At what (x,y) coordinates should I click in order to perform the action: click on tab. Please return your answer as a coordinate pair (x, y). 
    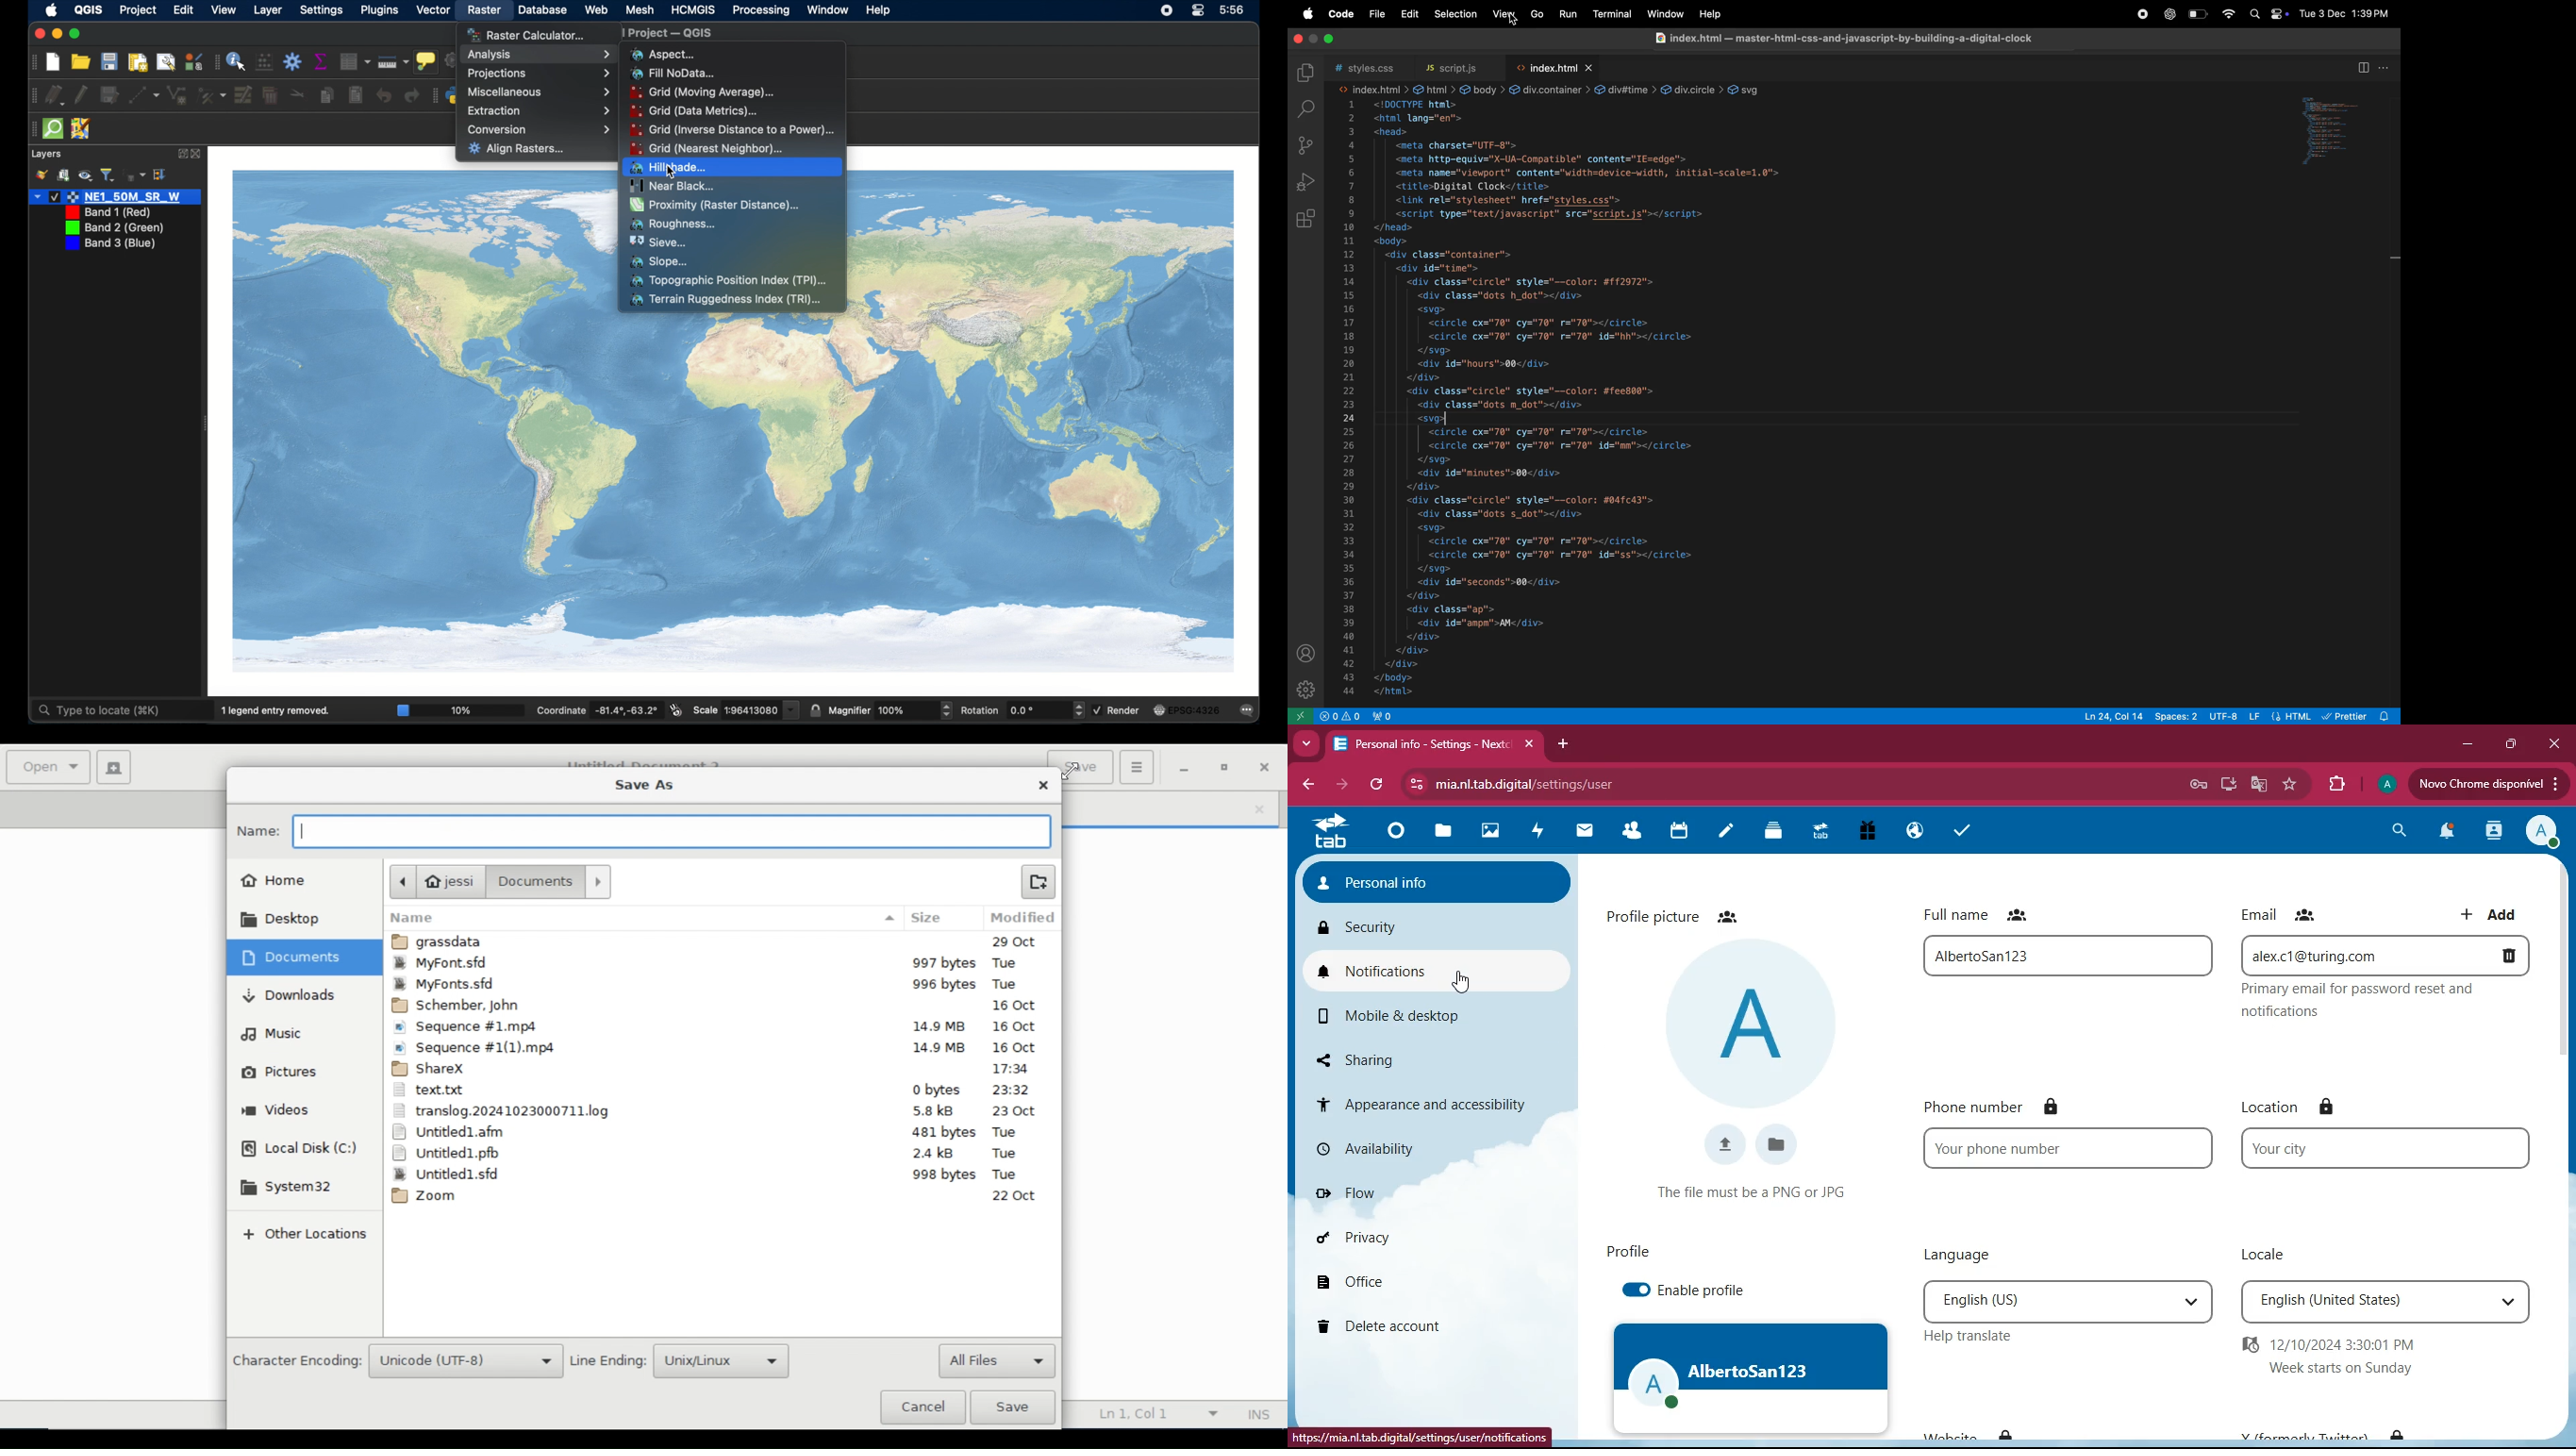
    Looking at the image, I should click on (1330, 836).